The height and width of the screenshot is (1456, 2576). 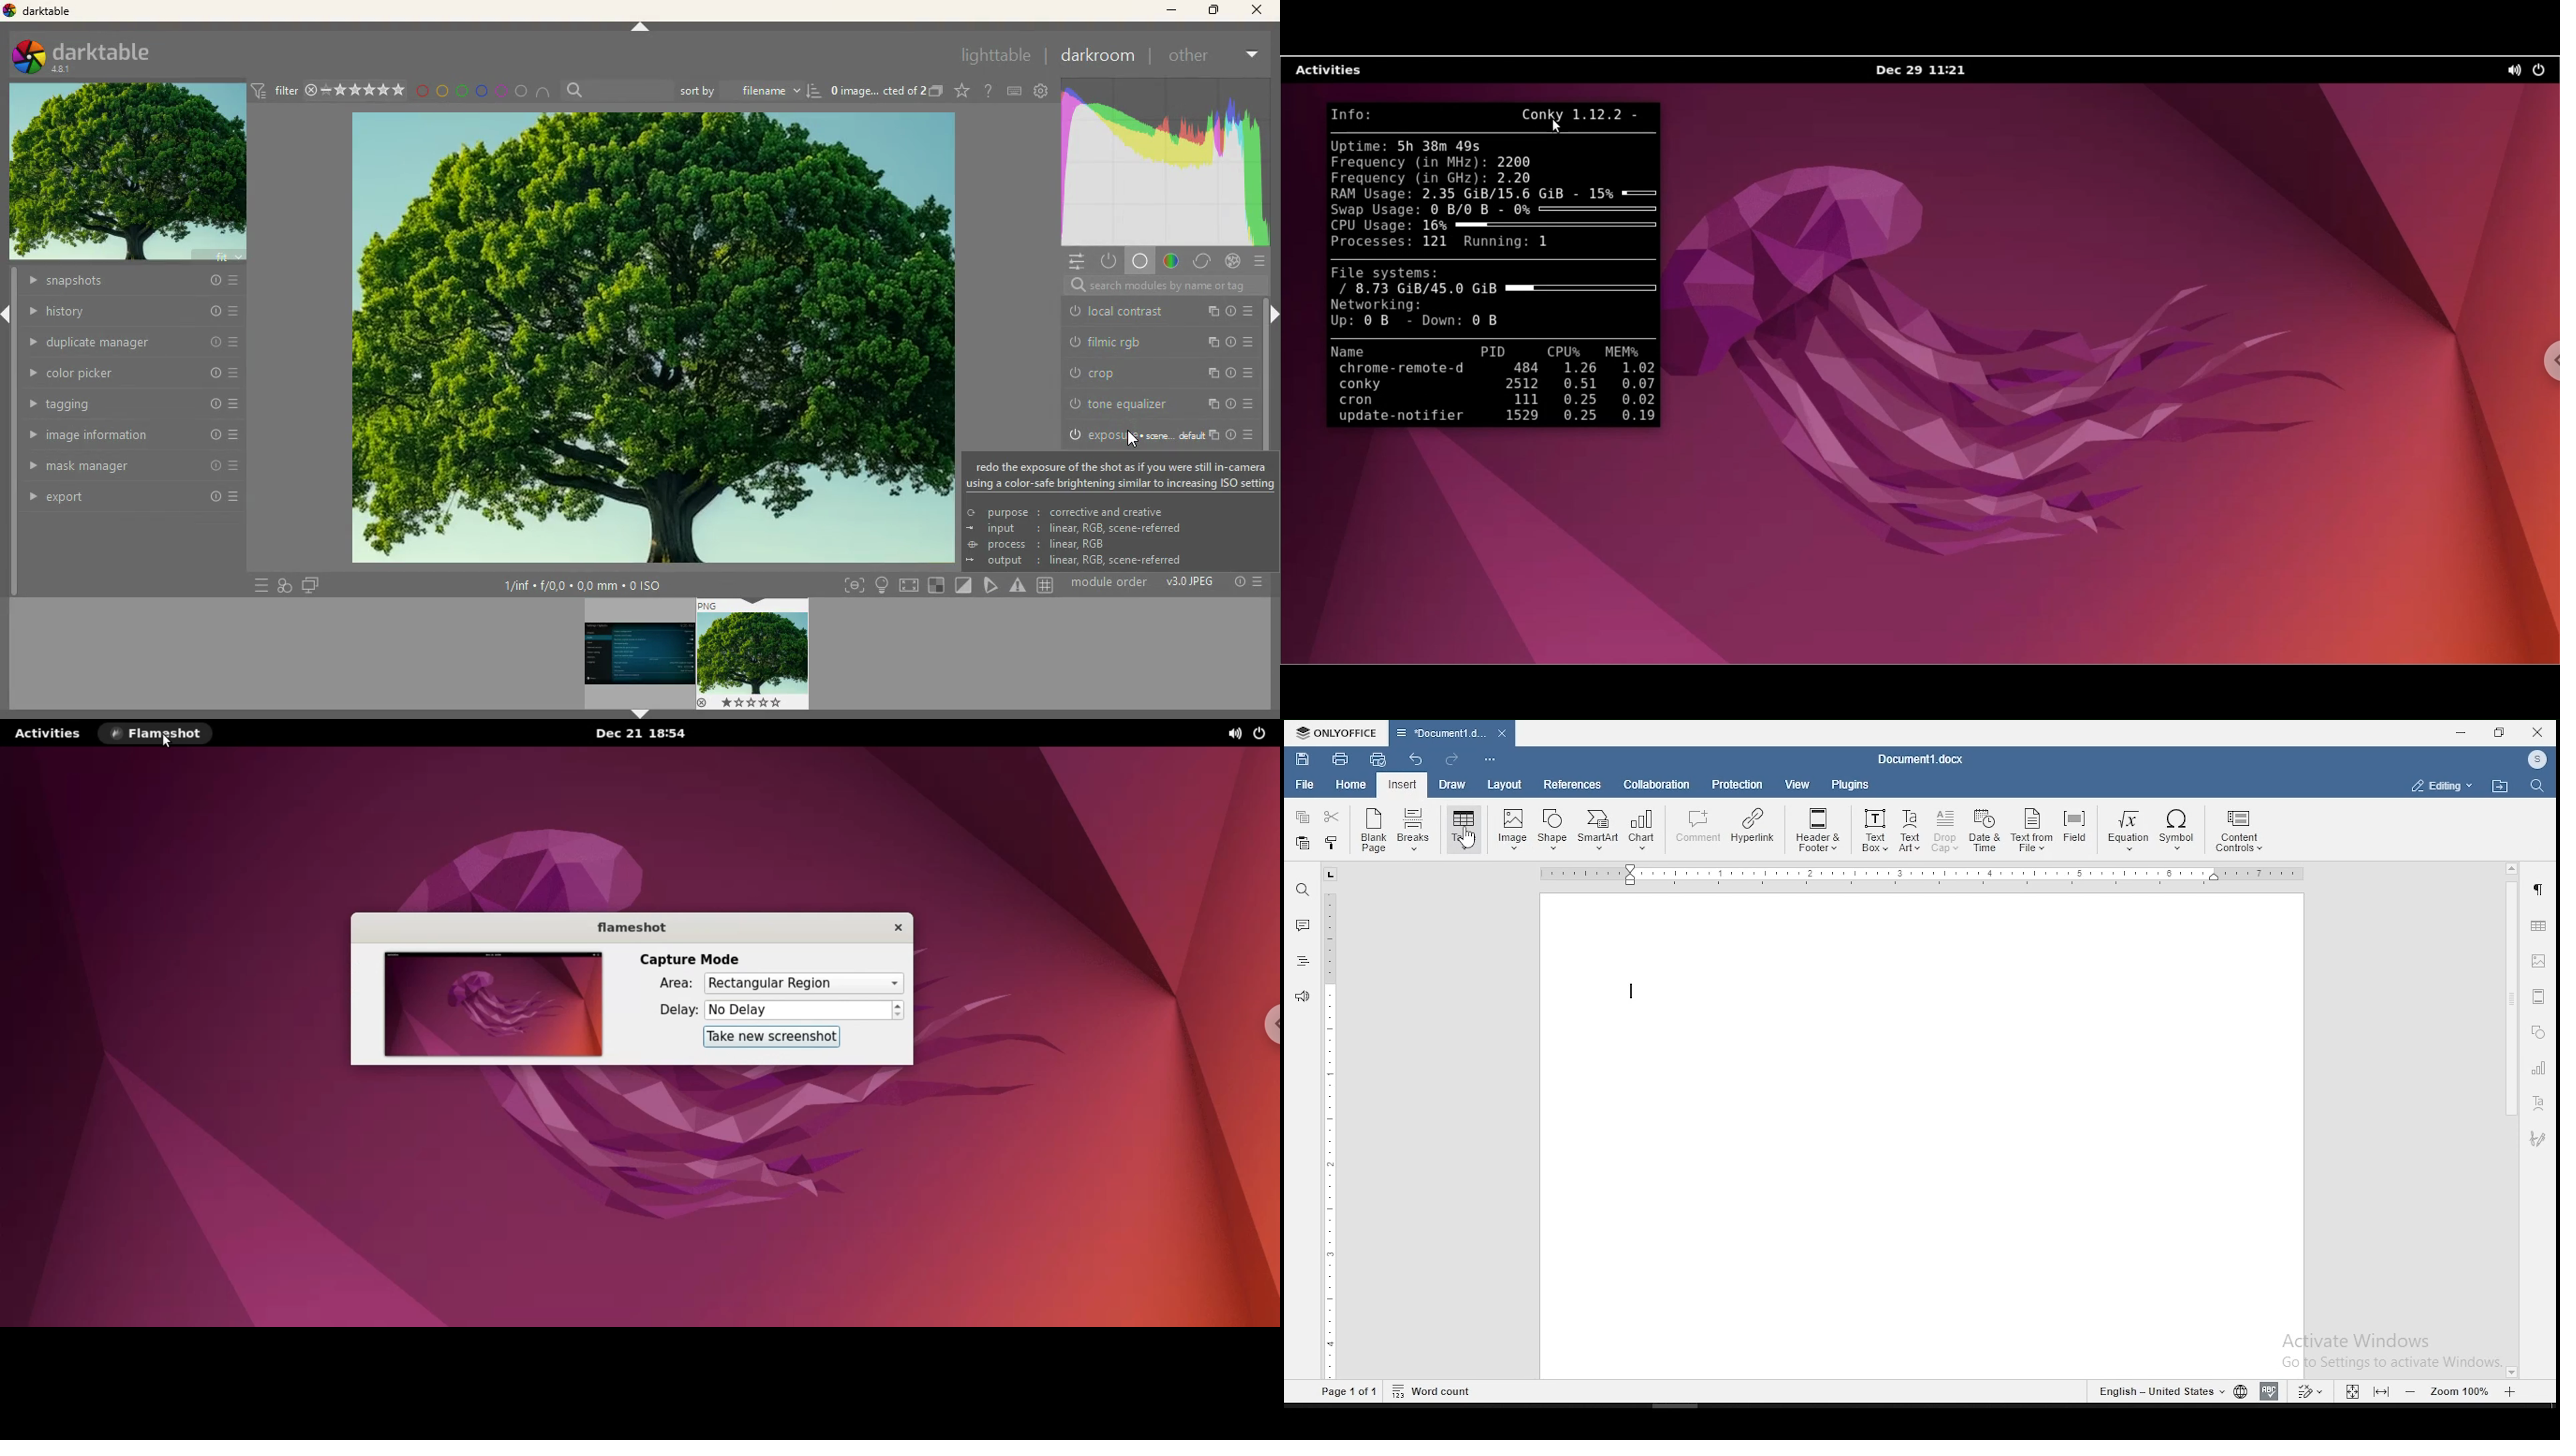 I want to click on redo, so click(x=1450, y=759).